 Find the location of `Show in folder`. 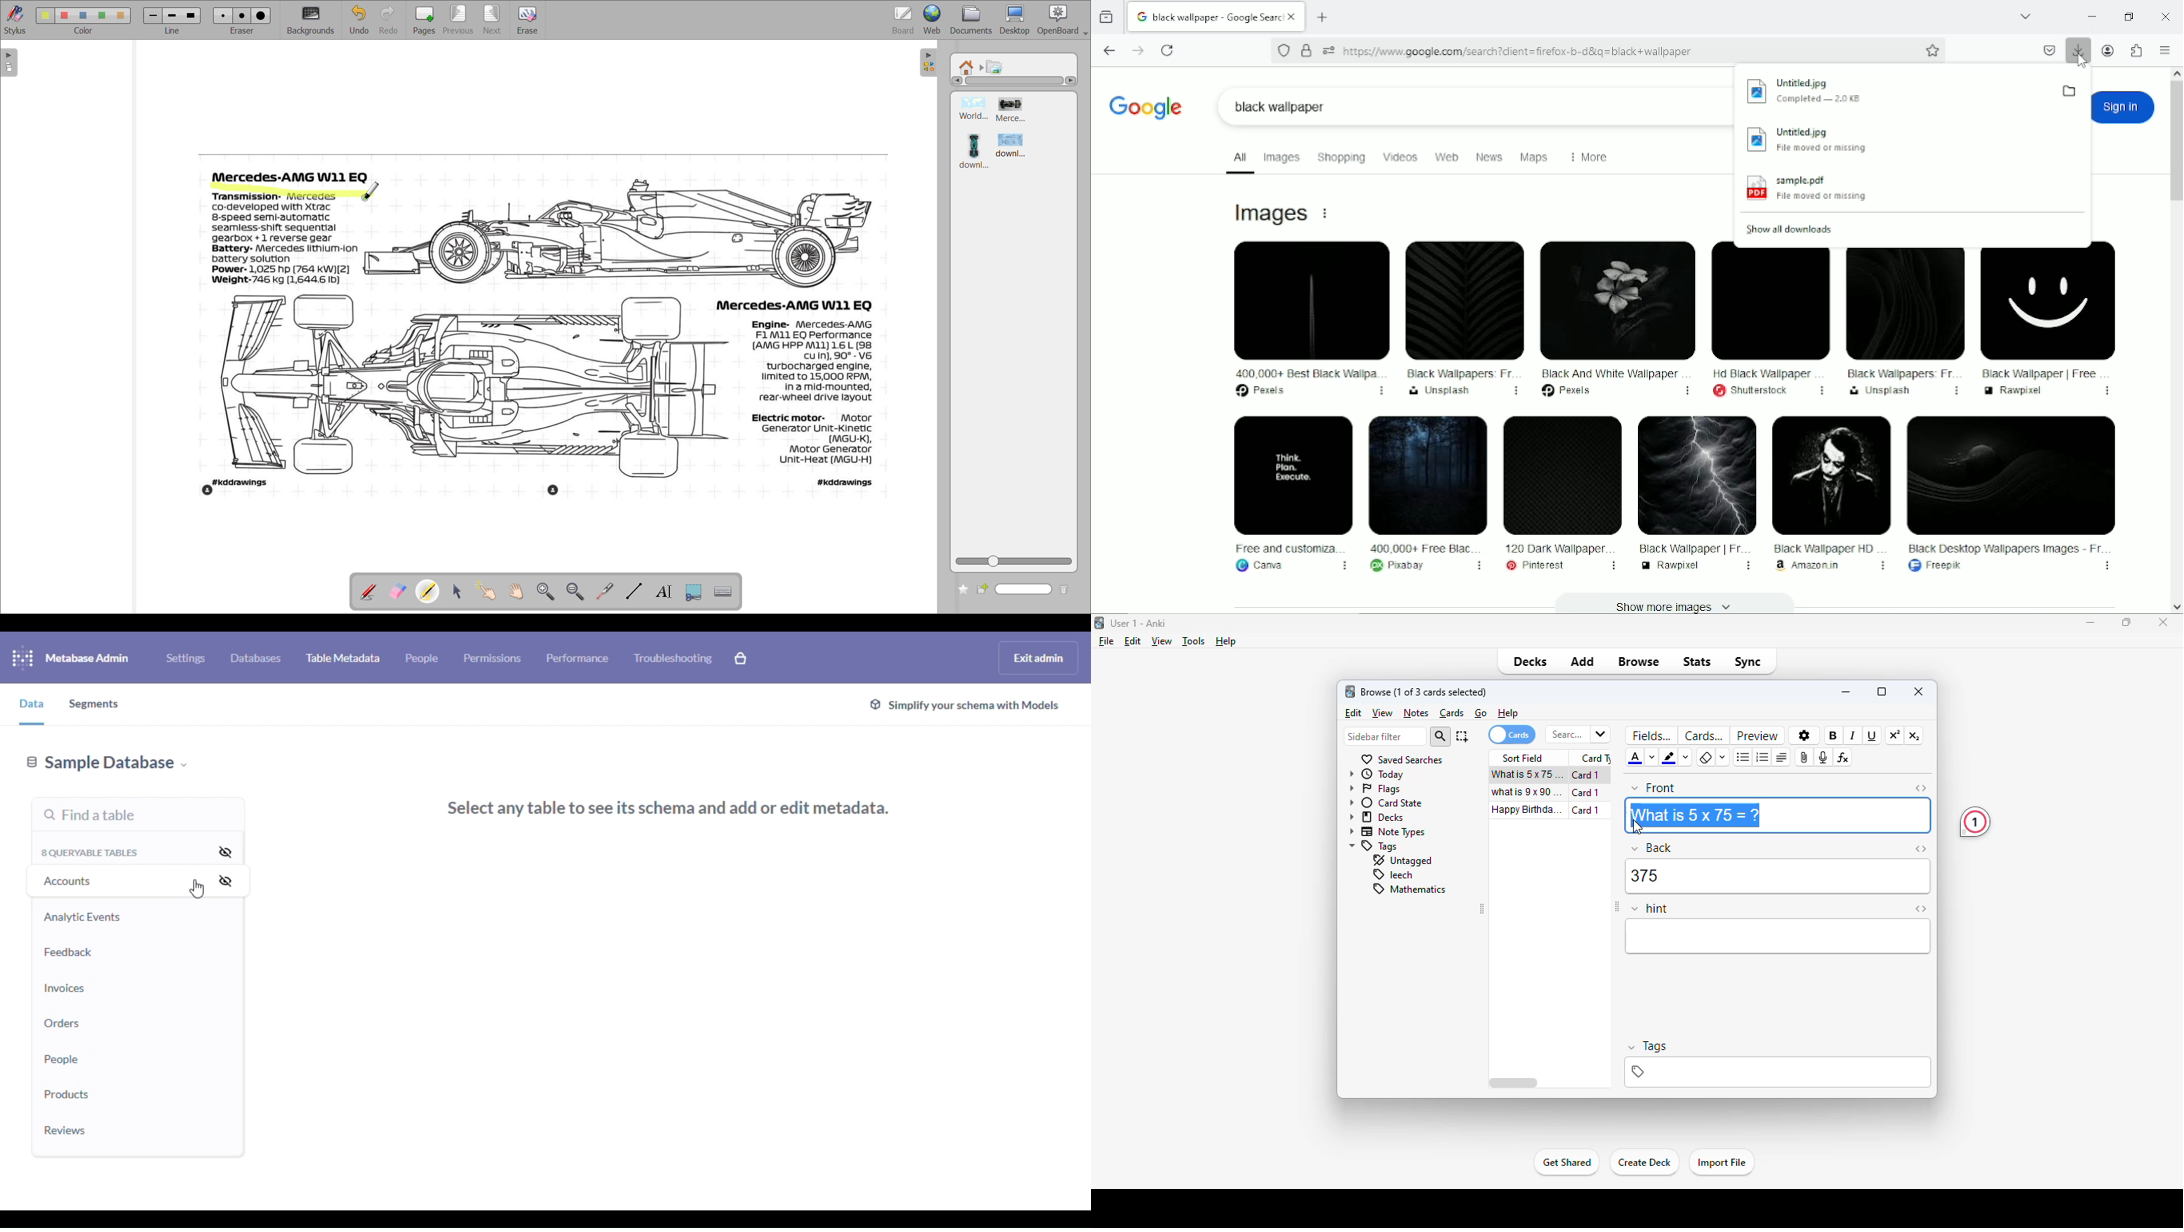

Show in folder is located at coordinates (2071, 90).